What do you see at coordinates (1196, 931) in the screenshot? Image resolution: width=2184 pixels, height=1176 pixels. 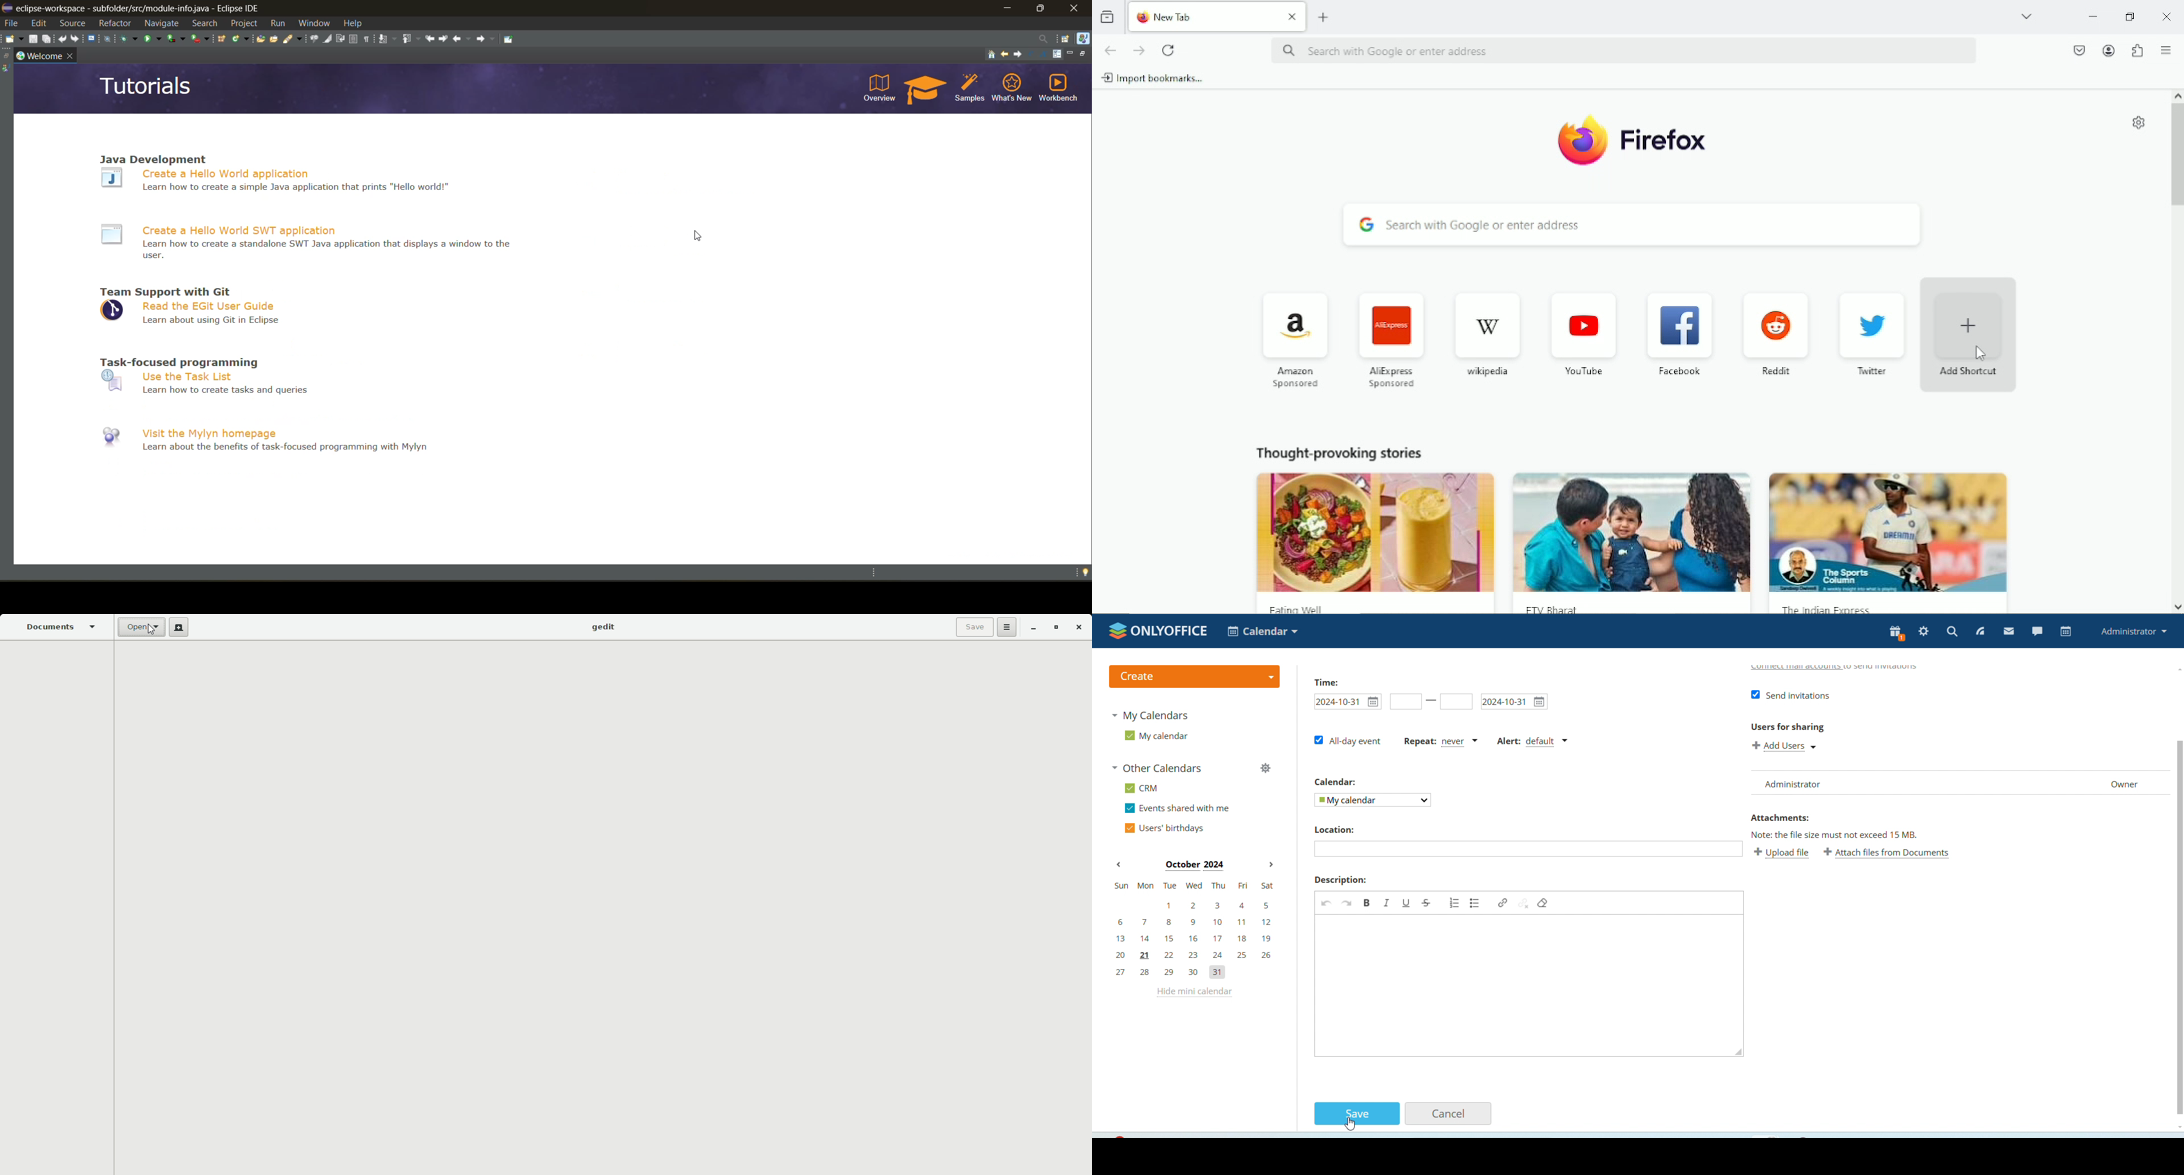 I see `mini calendar` at bounding box center [1196, 931].